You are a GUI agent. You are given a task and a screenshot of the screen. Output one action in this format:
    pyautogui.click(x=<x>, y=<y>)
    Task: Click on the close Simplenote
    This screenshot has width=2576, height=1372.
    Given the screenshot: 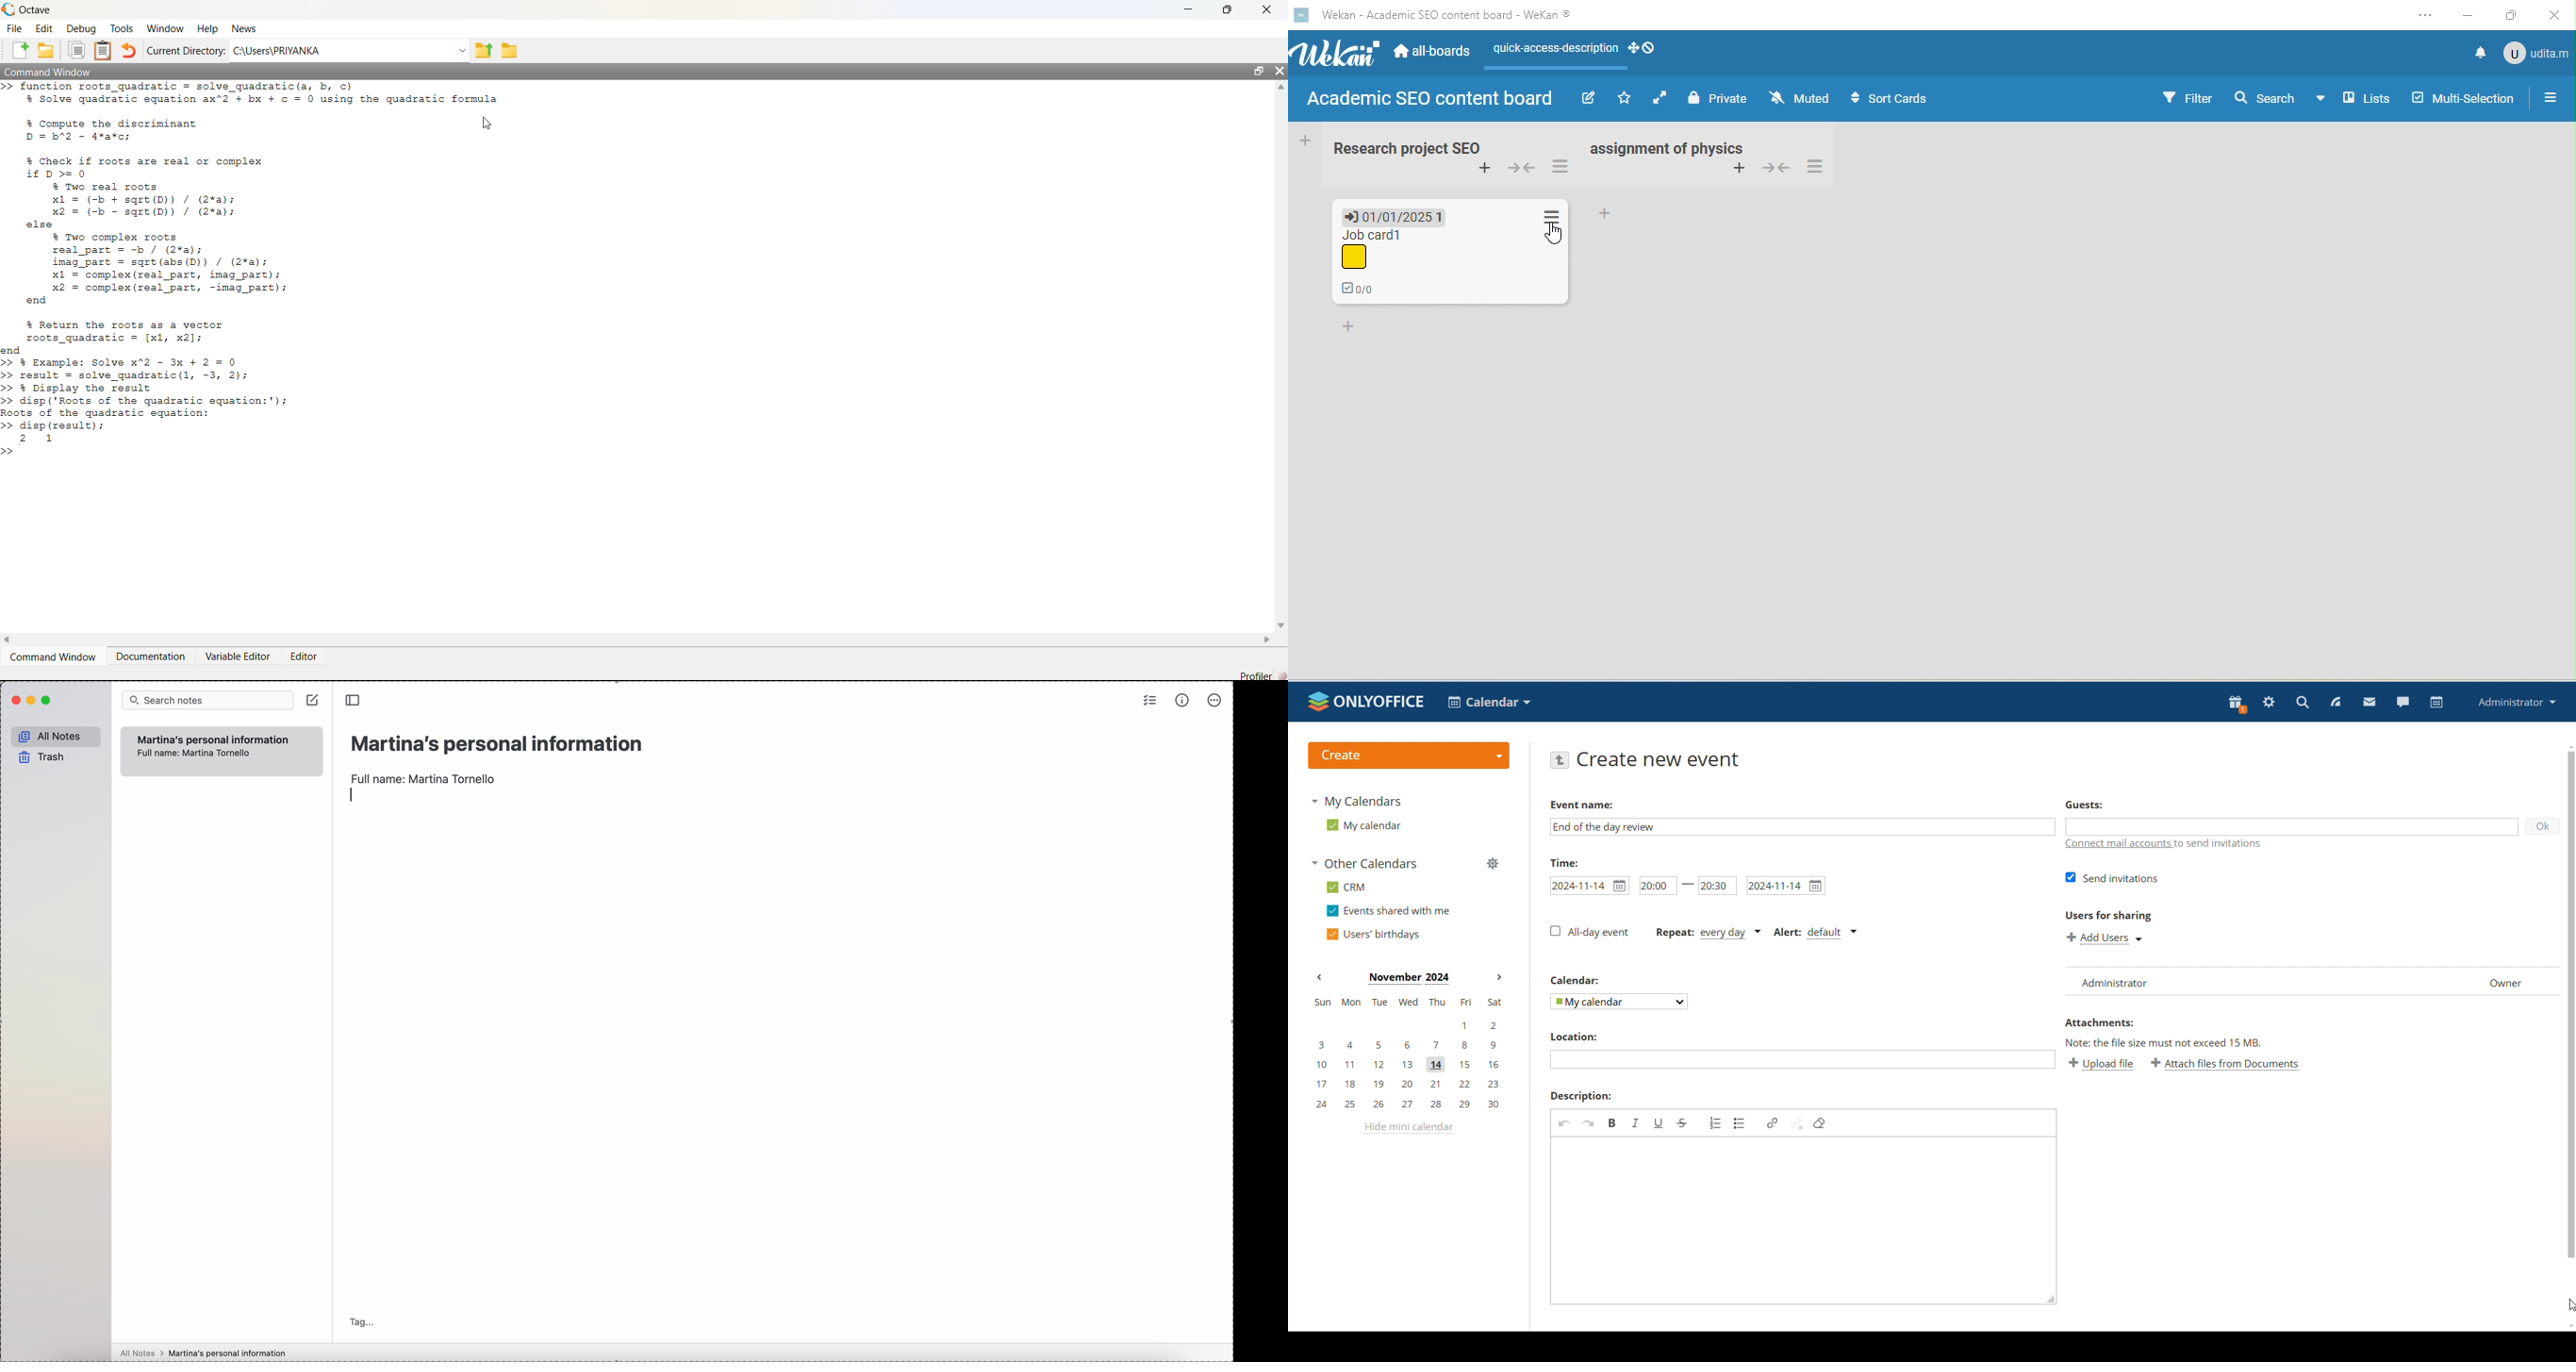 What is the action you would take?
    pyautogui.click(x=15, y=701)
    